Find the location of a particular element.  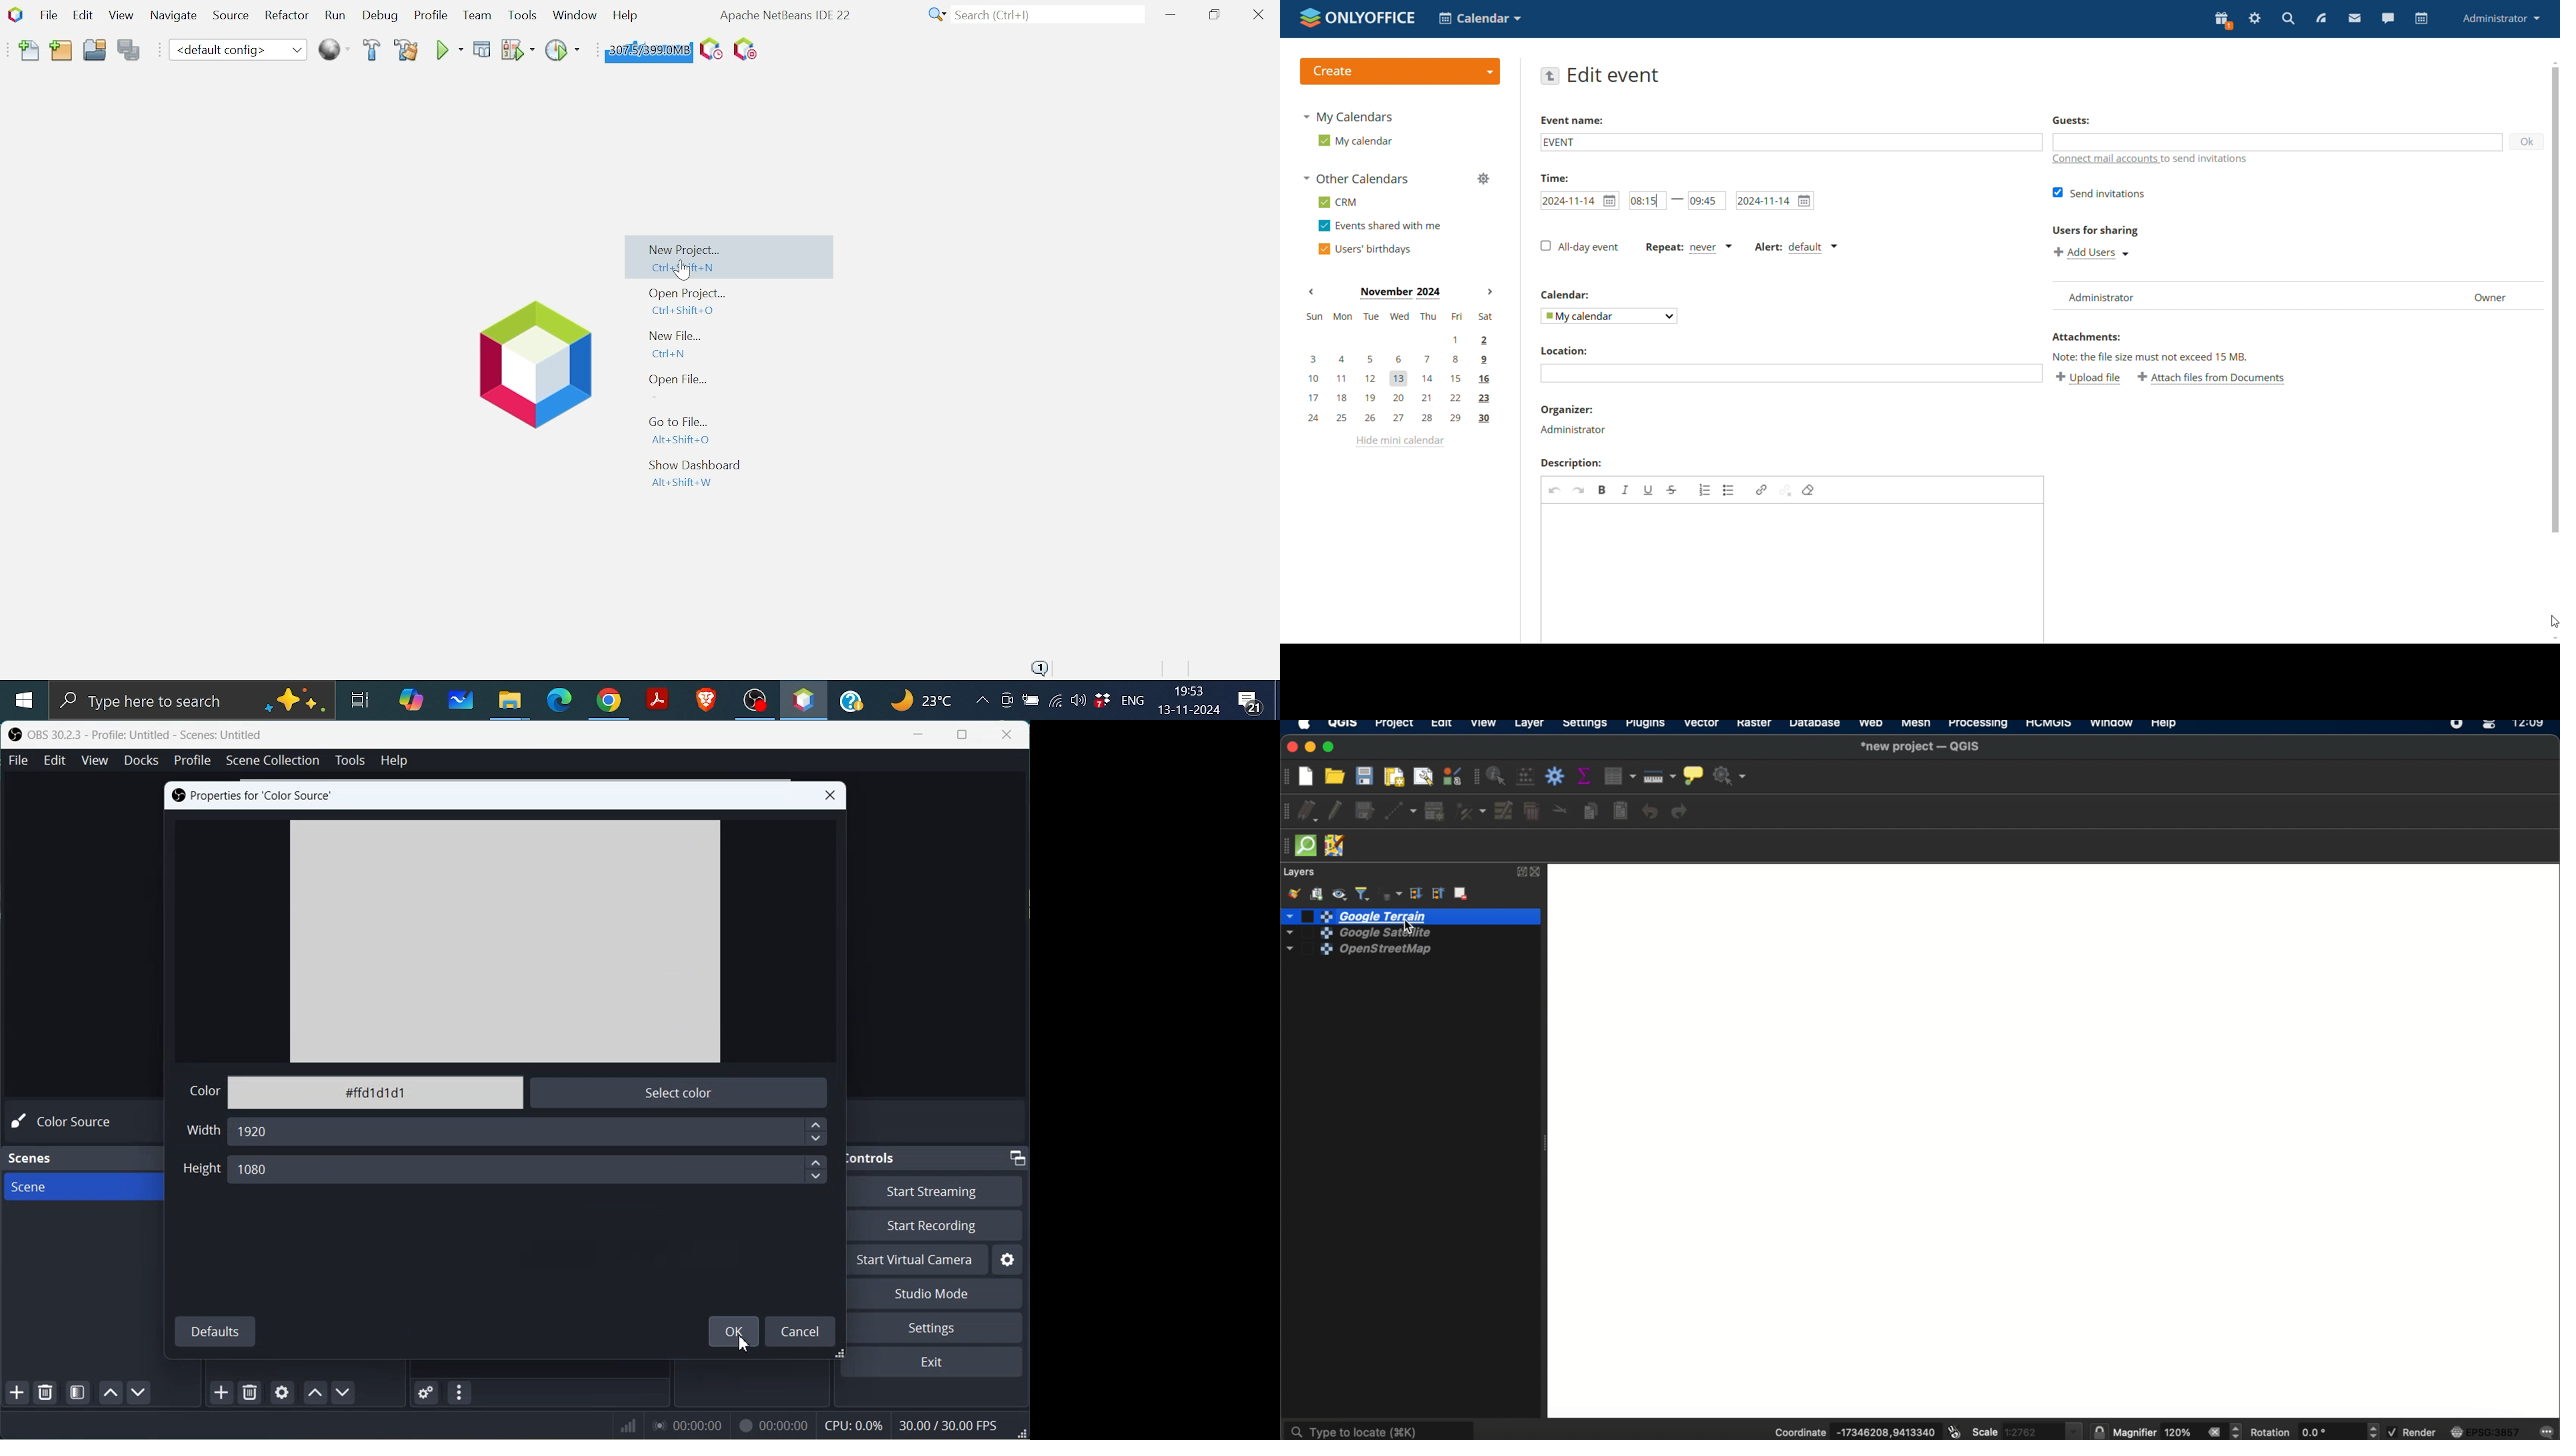

Audio mixer menu is located at coordinates (459, 1392).